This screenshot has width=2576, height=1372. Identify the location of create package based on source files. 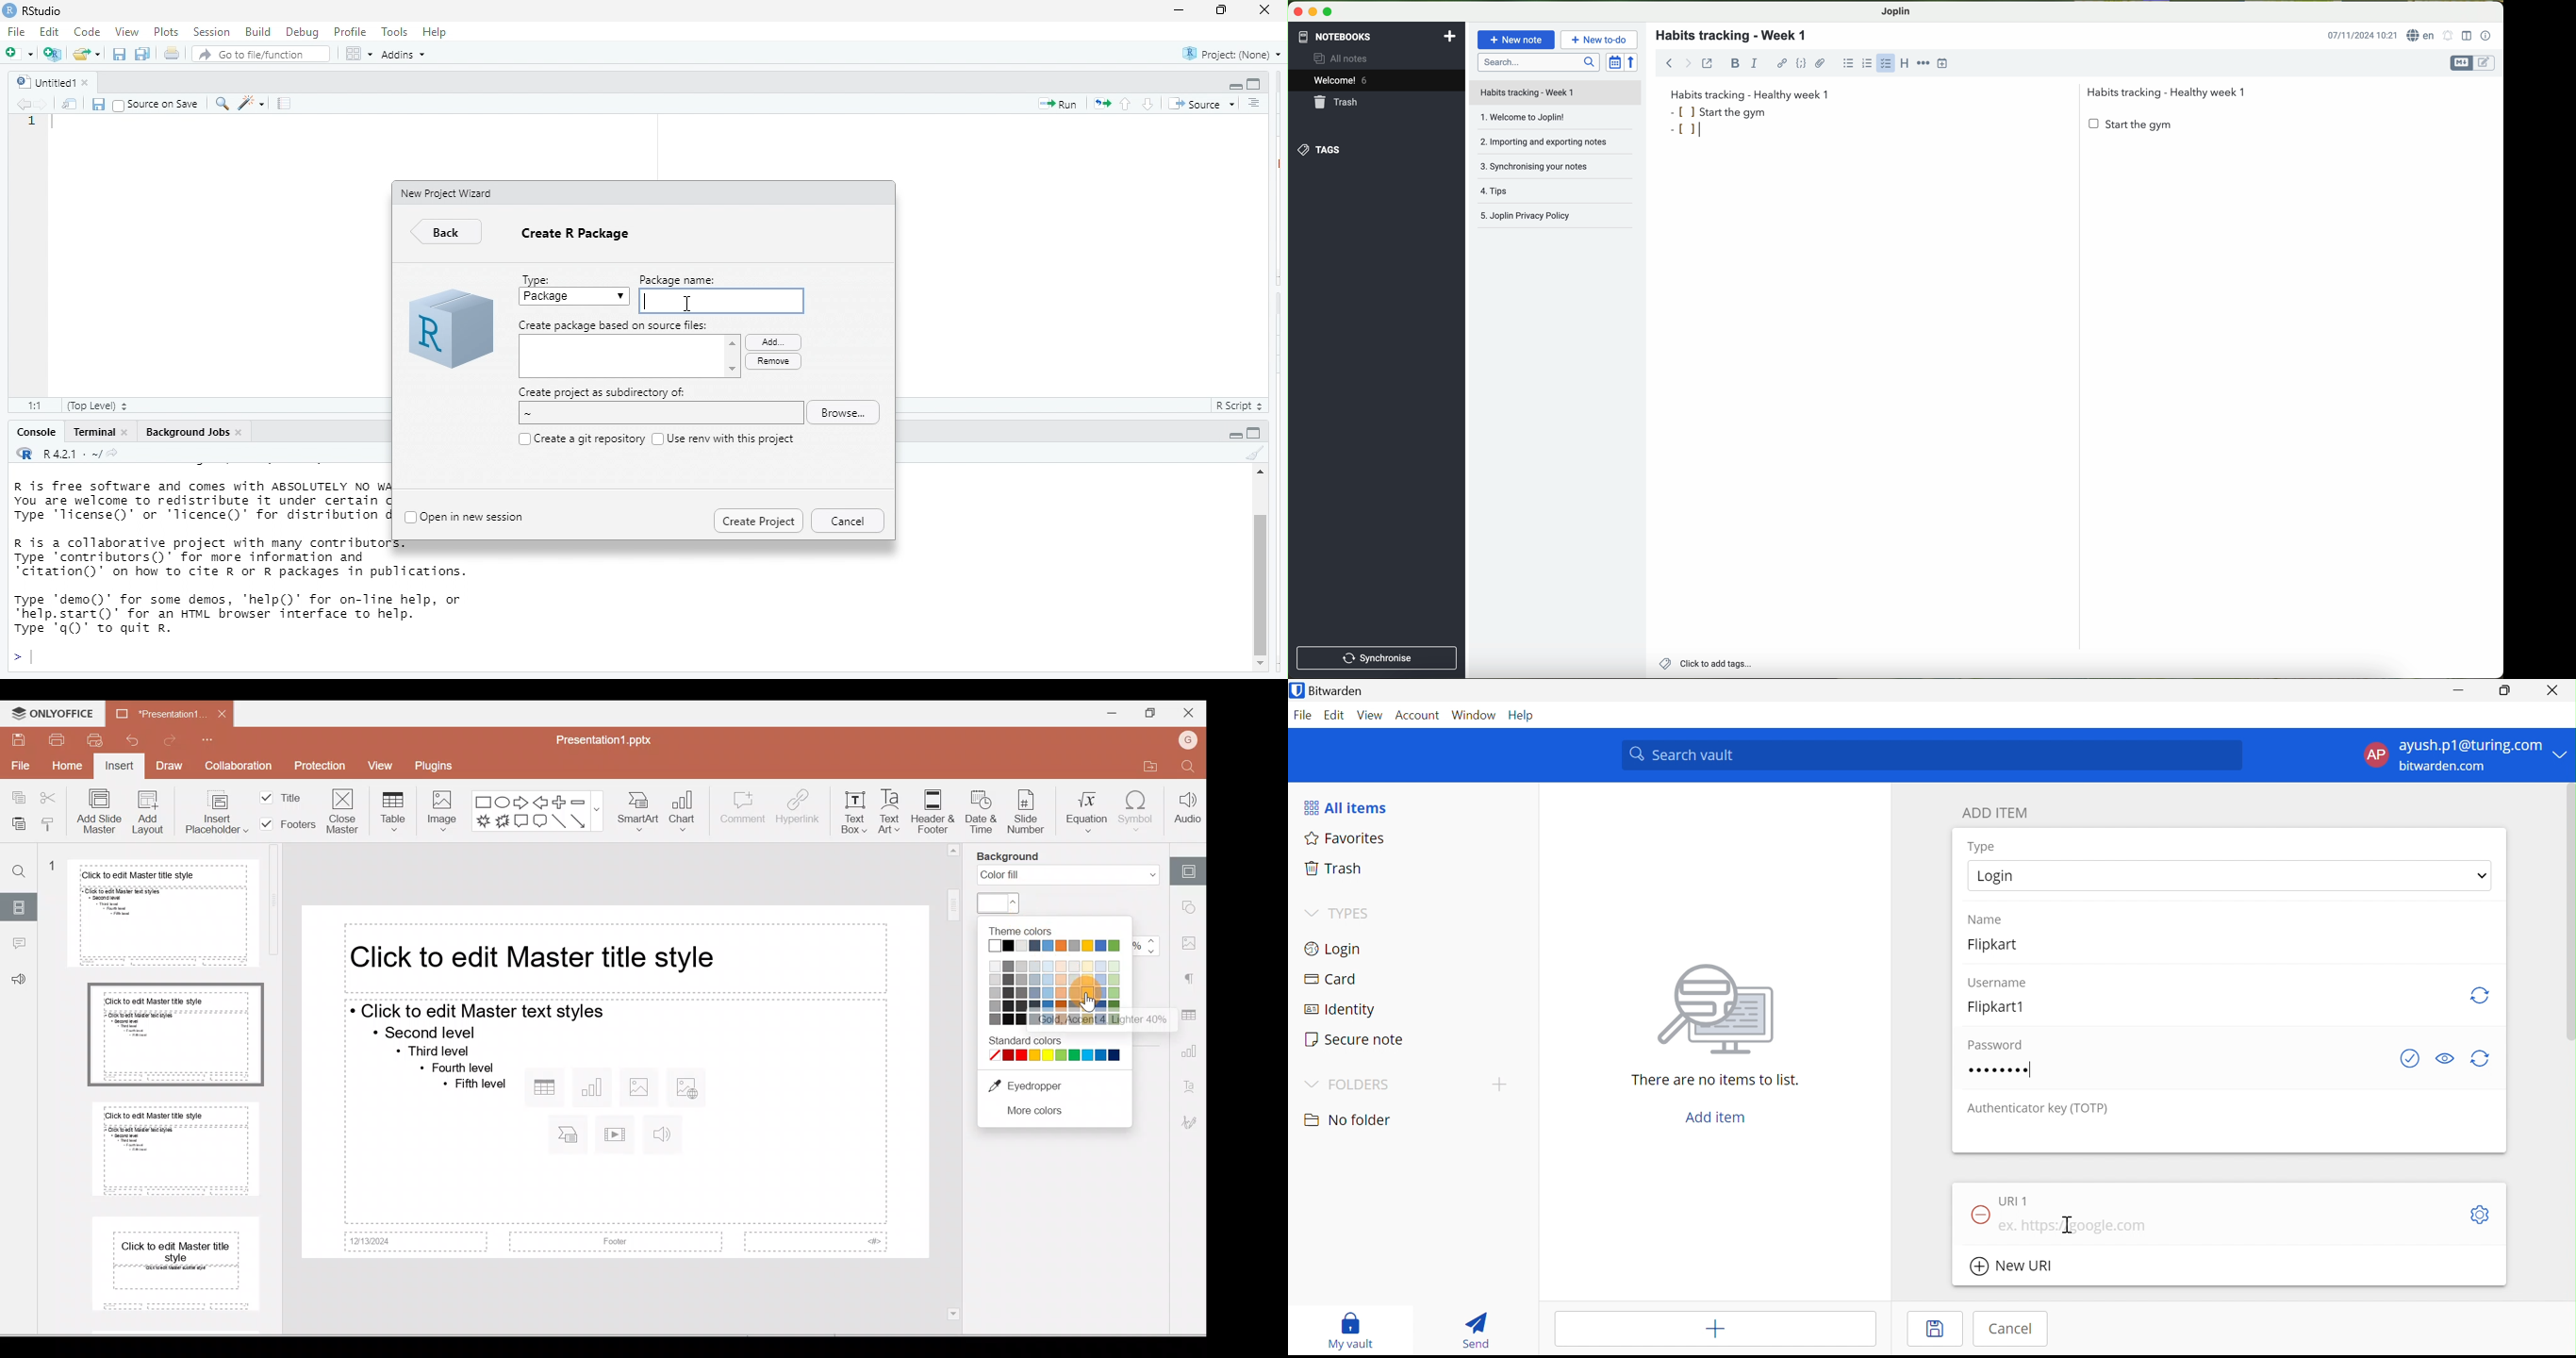
(630, 358).